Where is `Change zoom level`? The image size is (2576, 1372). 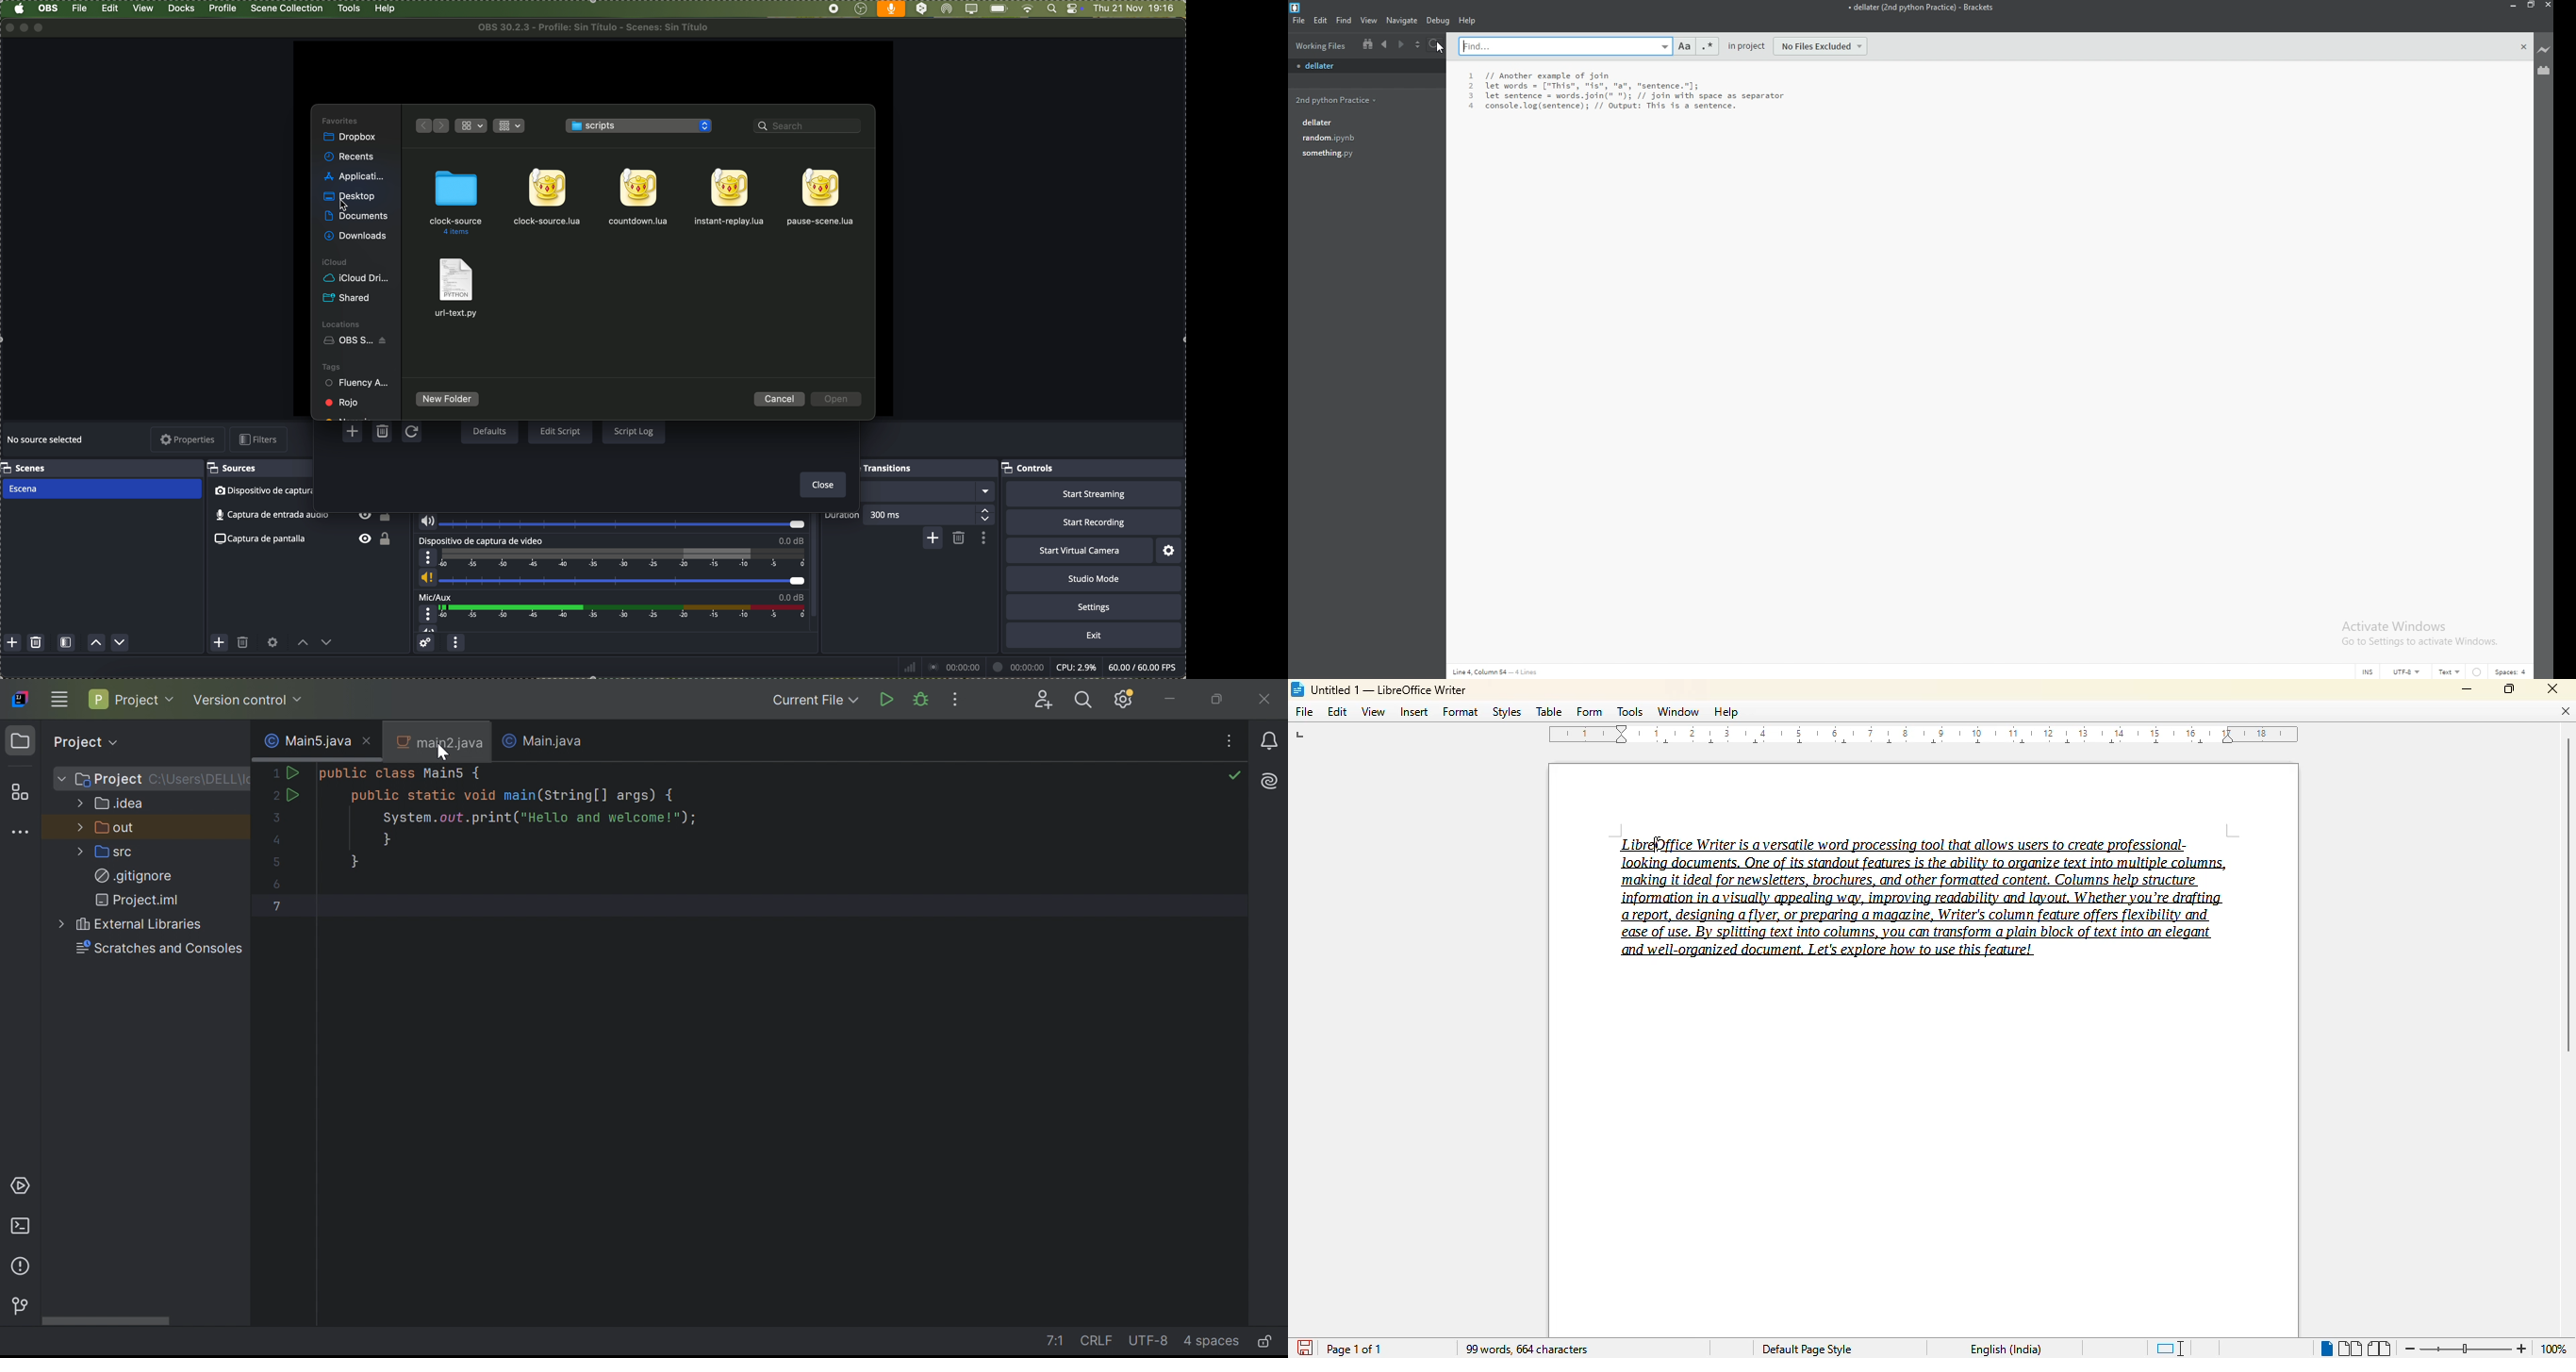
Change zoom level is located at coordinates (2467, 1346).